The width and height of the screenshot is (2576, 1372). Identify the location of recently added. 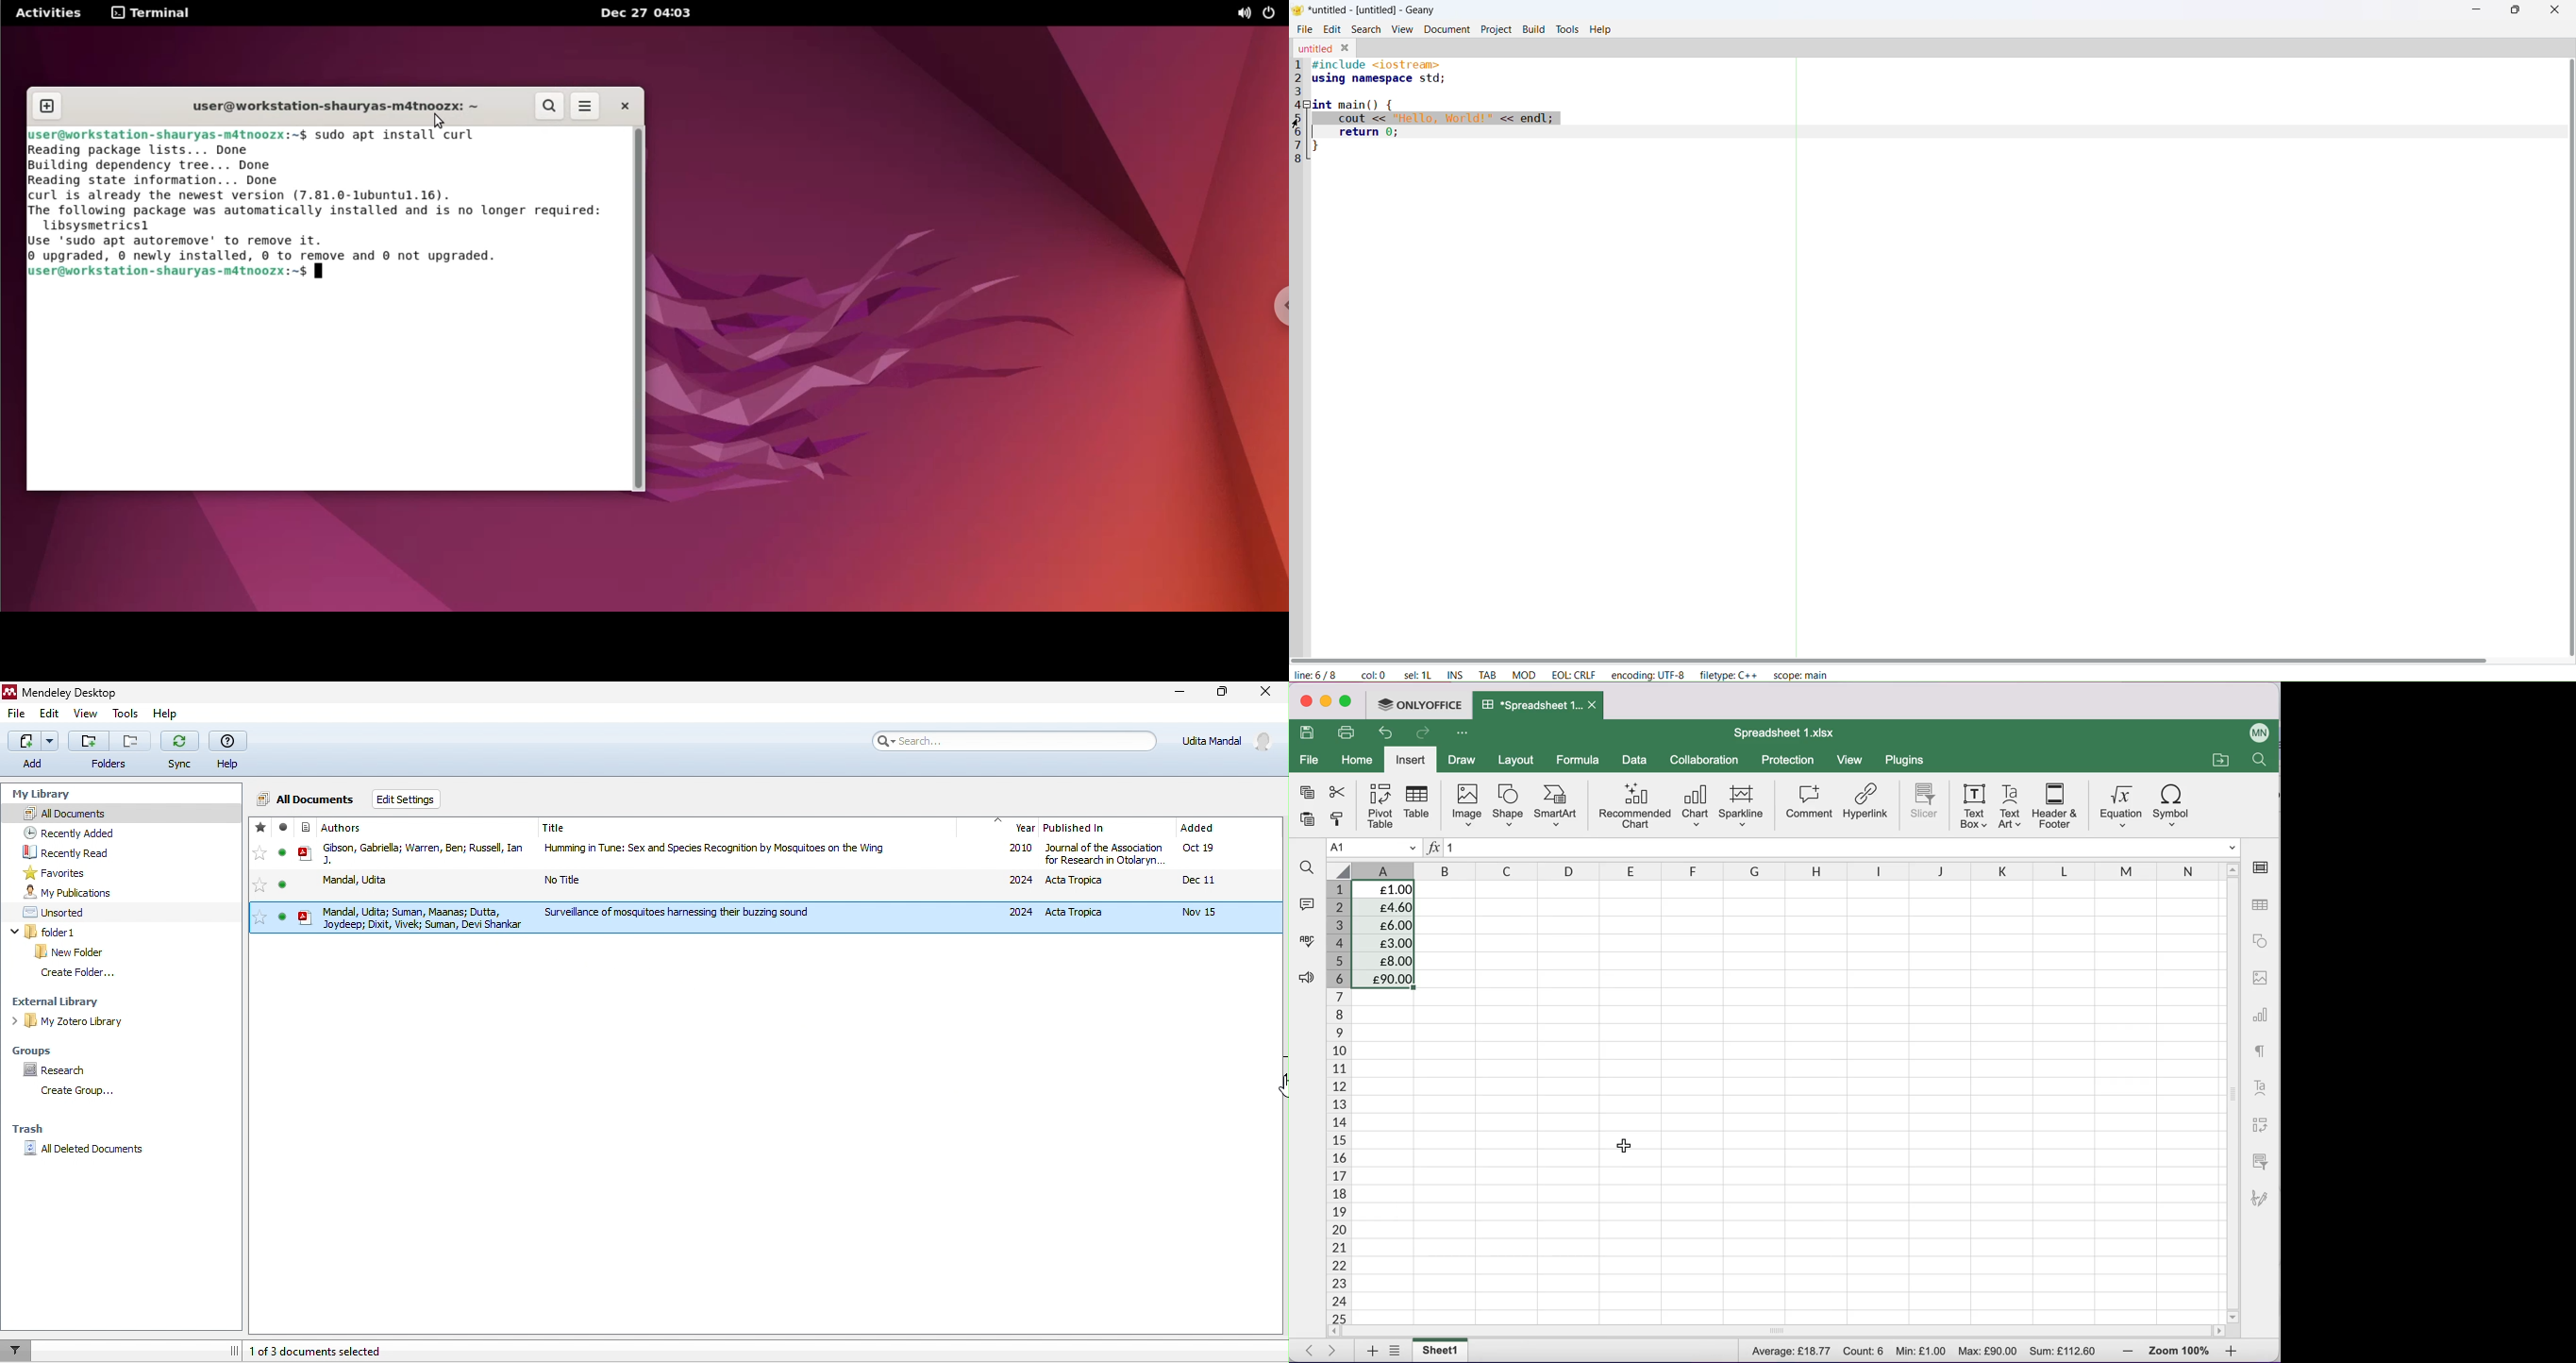
(75, 831).